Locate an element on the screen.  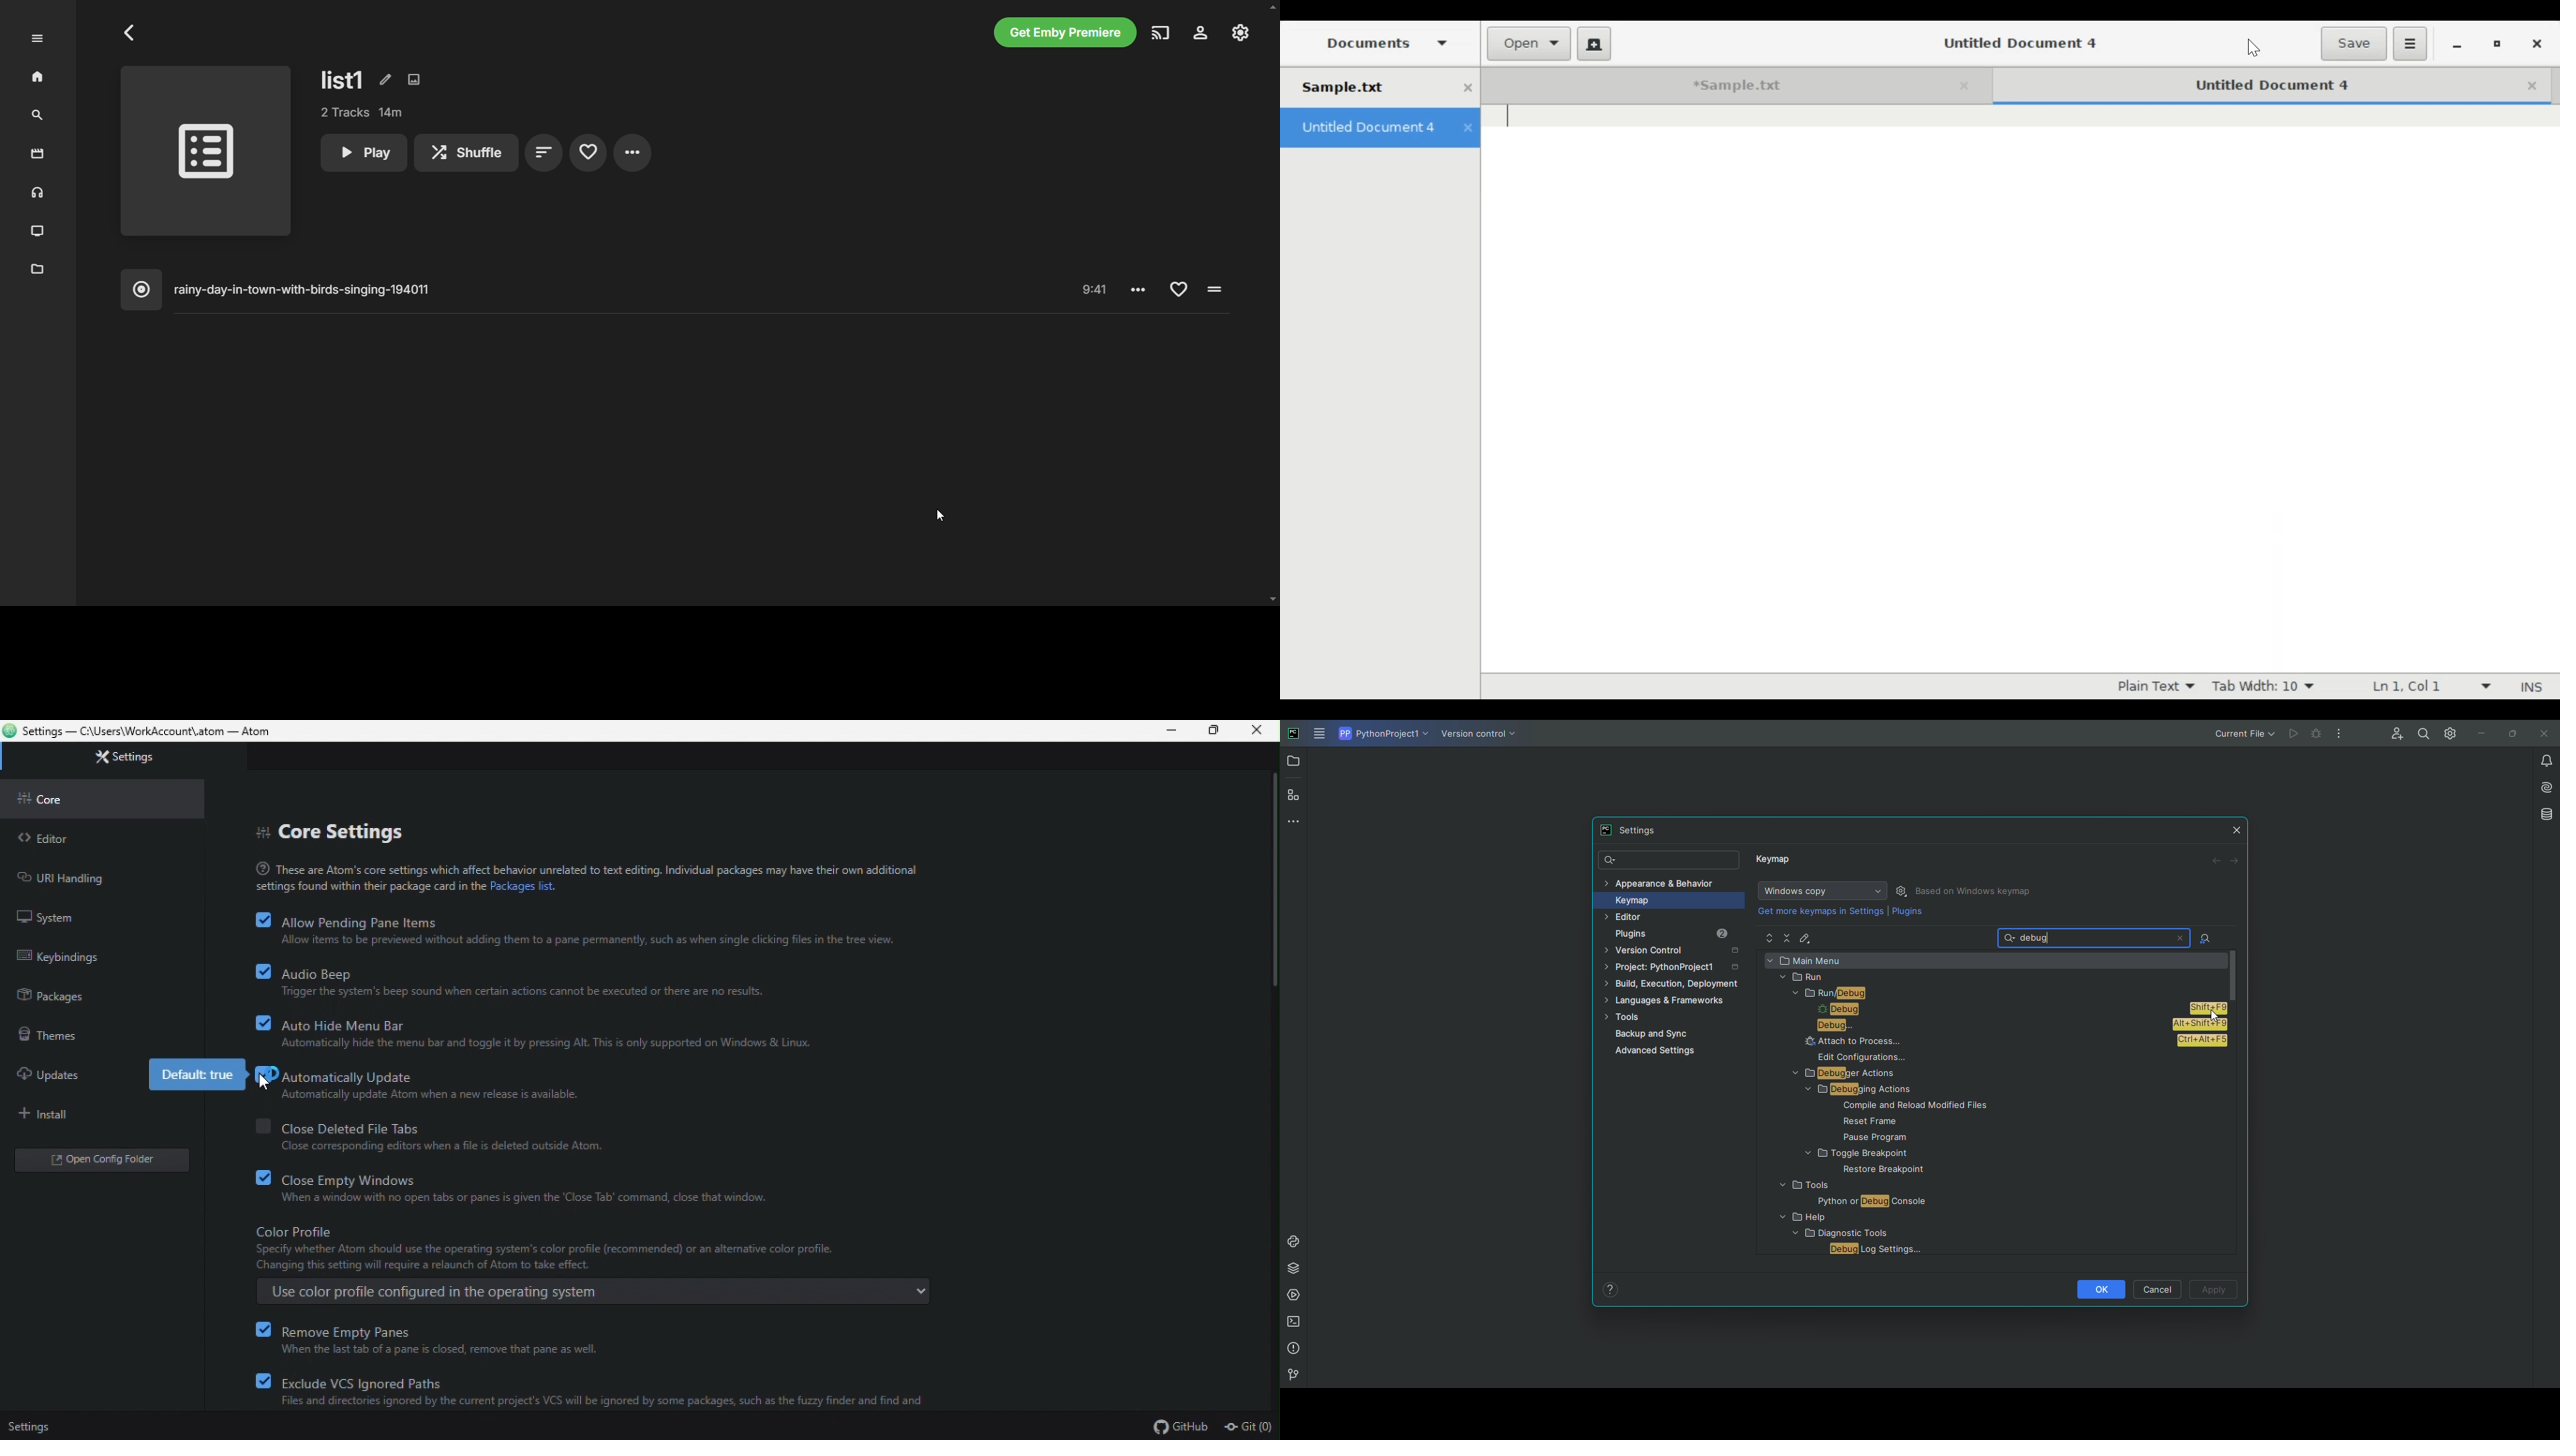
Create a new document is located at coordinates (1593, 43).